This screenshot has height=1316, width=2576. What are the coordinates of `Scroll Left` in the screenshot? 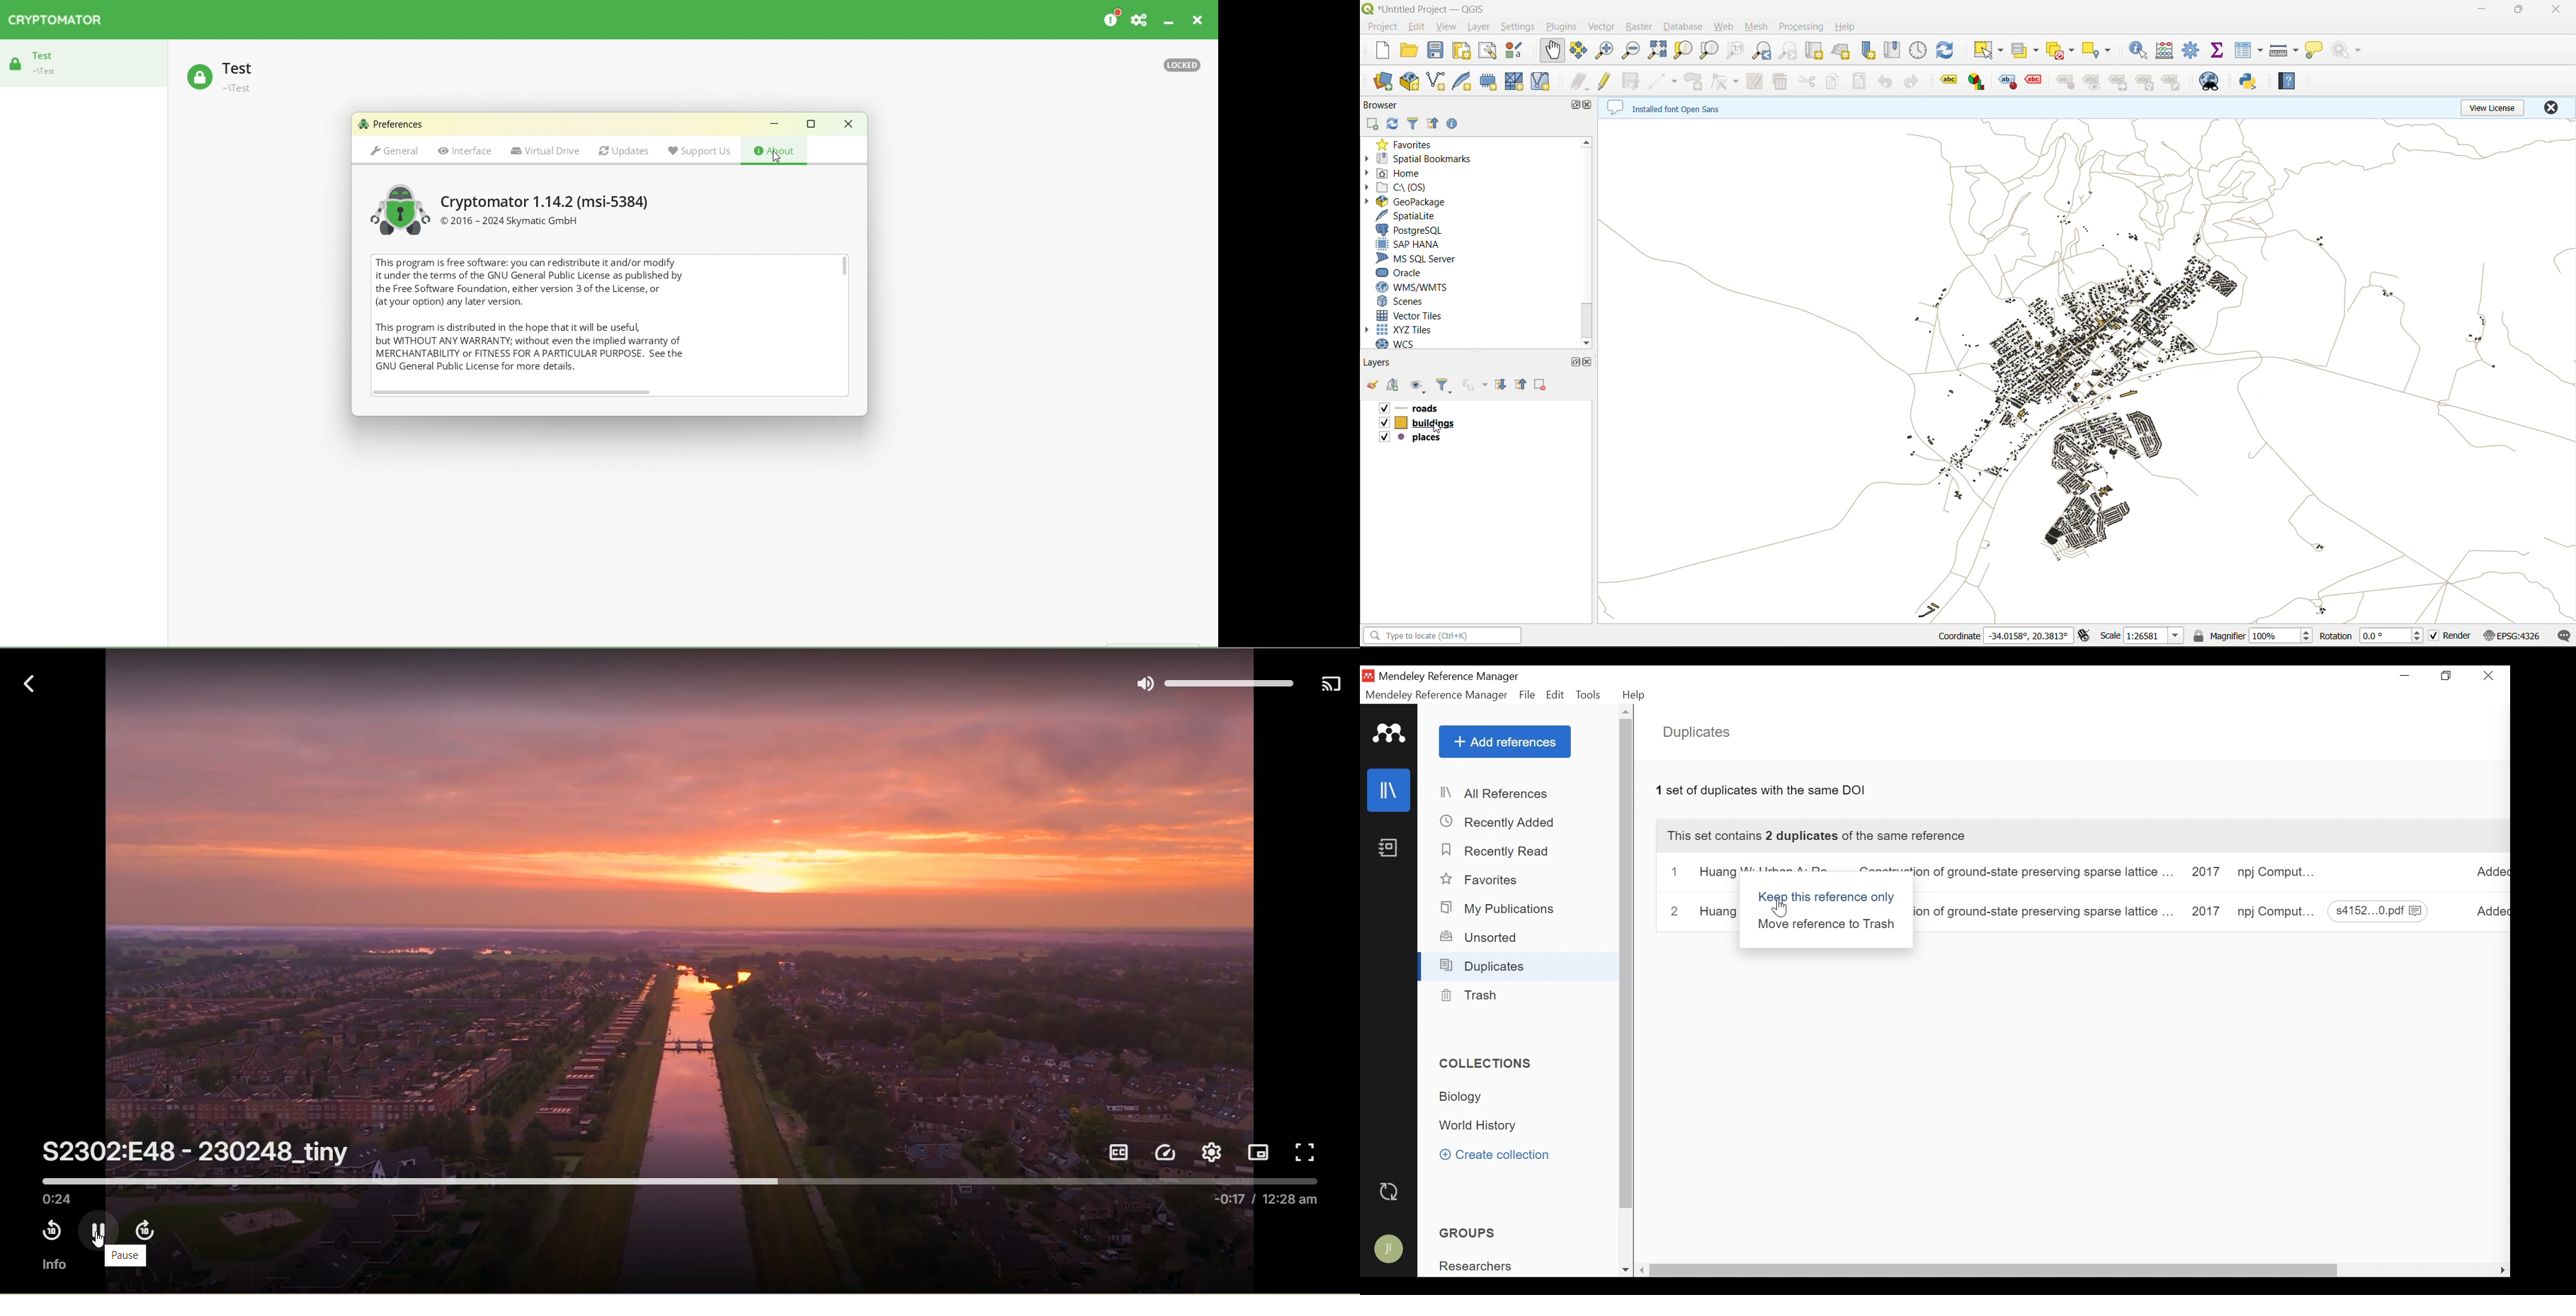 It's located at (1642, 1272).